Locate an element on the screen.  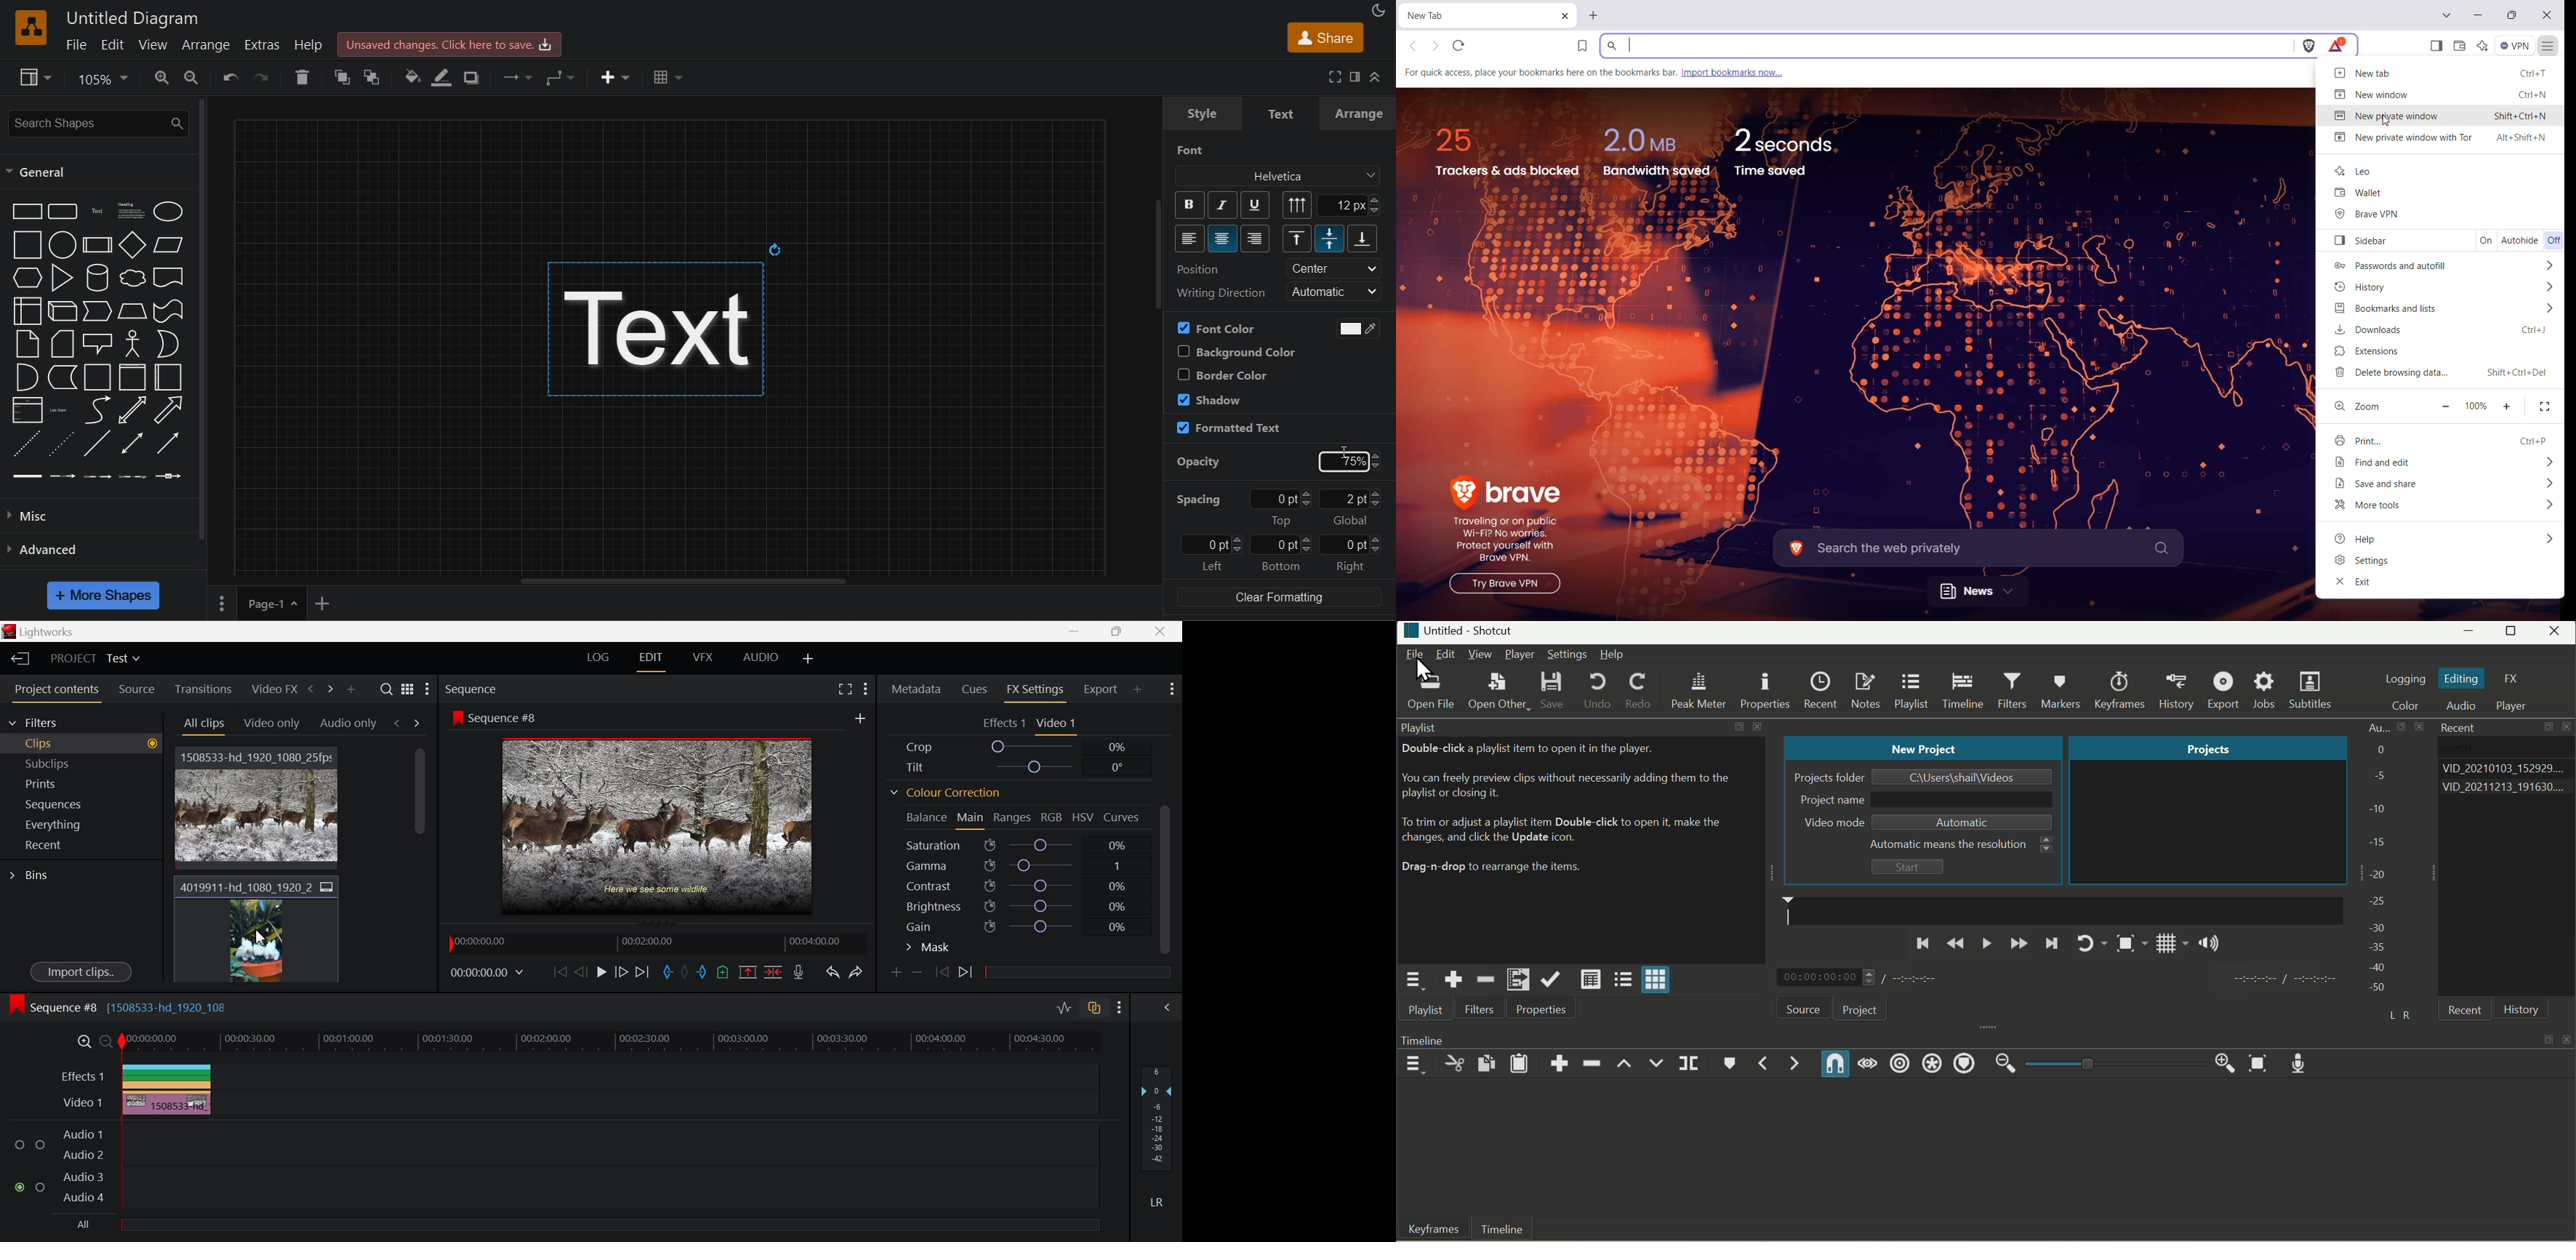
Prints is located at coordinates (81, 783).